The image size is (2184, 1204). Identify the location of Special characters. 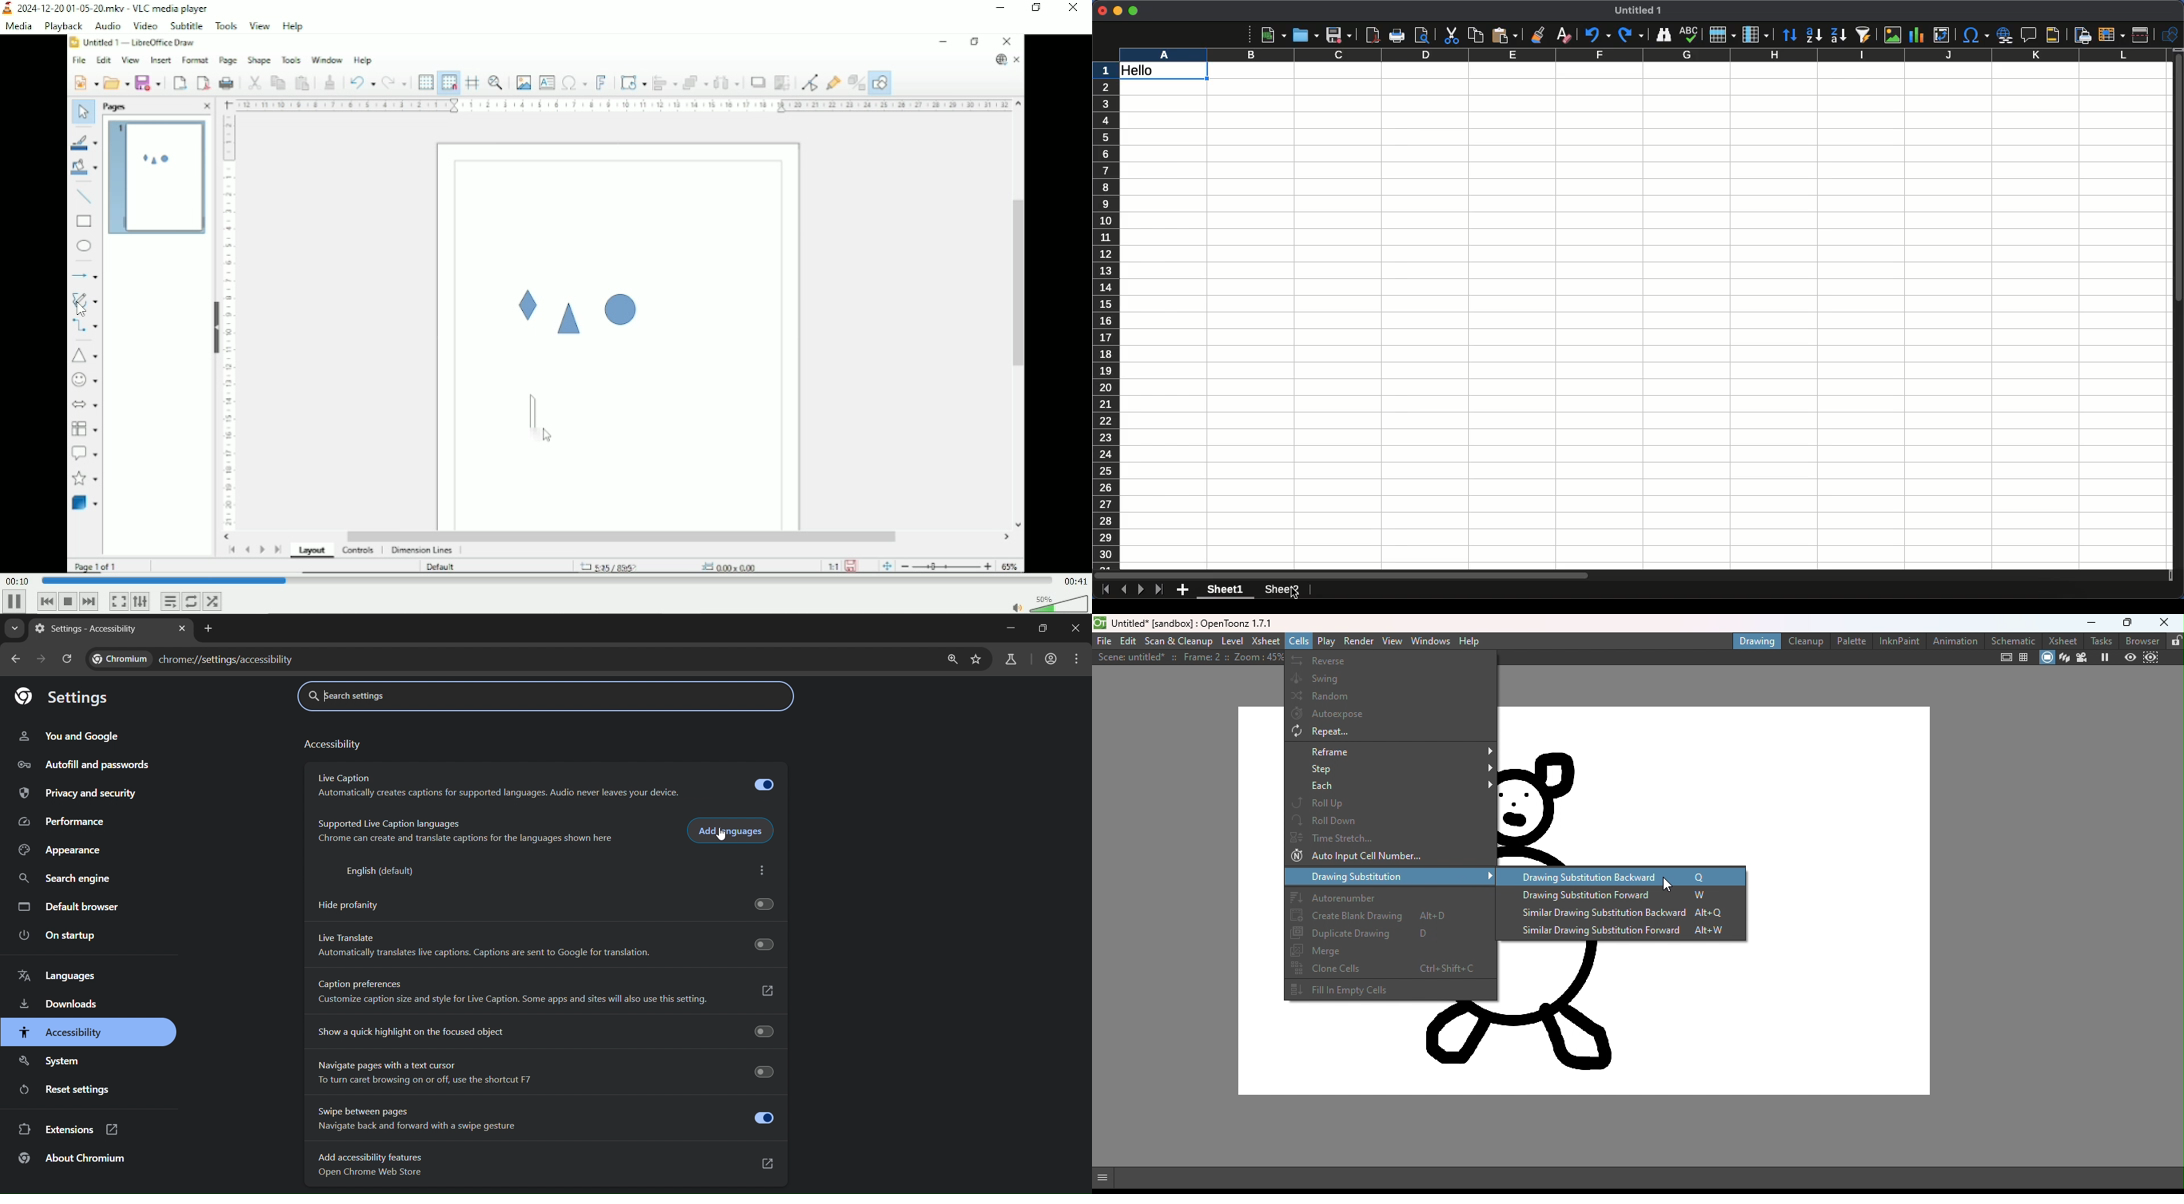
(1975, 35).